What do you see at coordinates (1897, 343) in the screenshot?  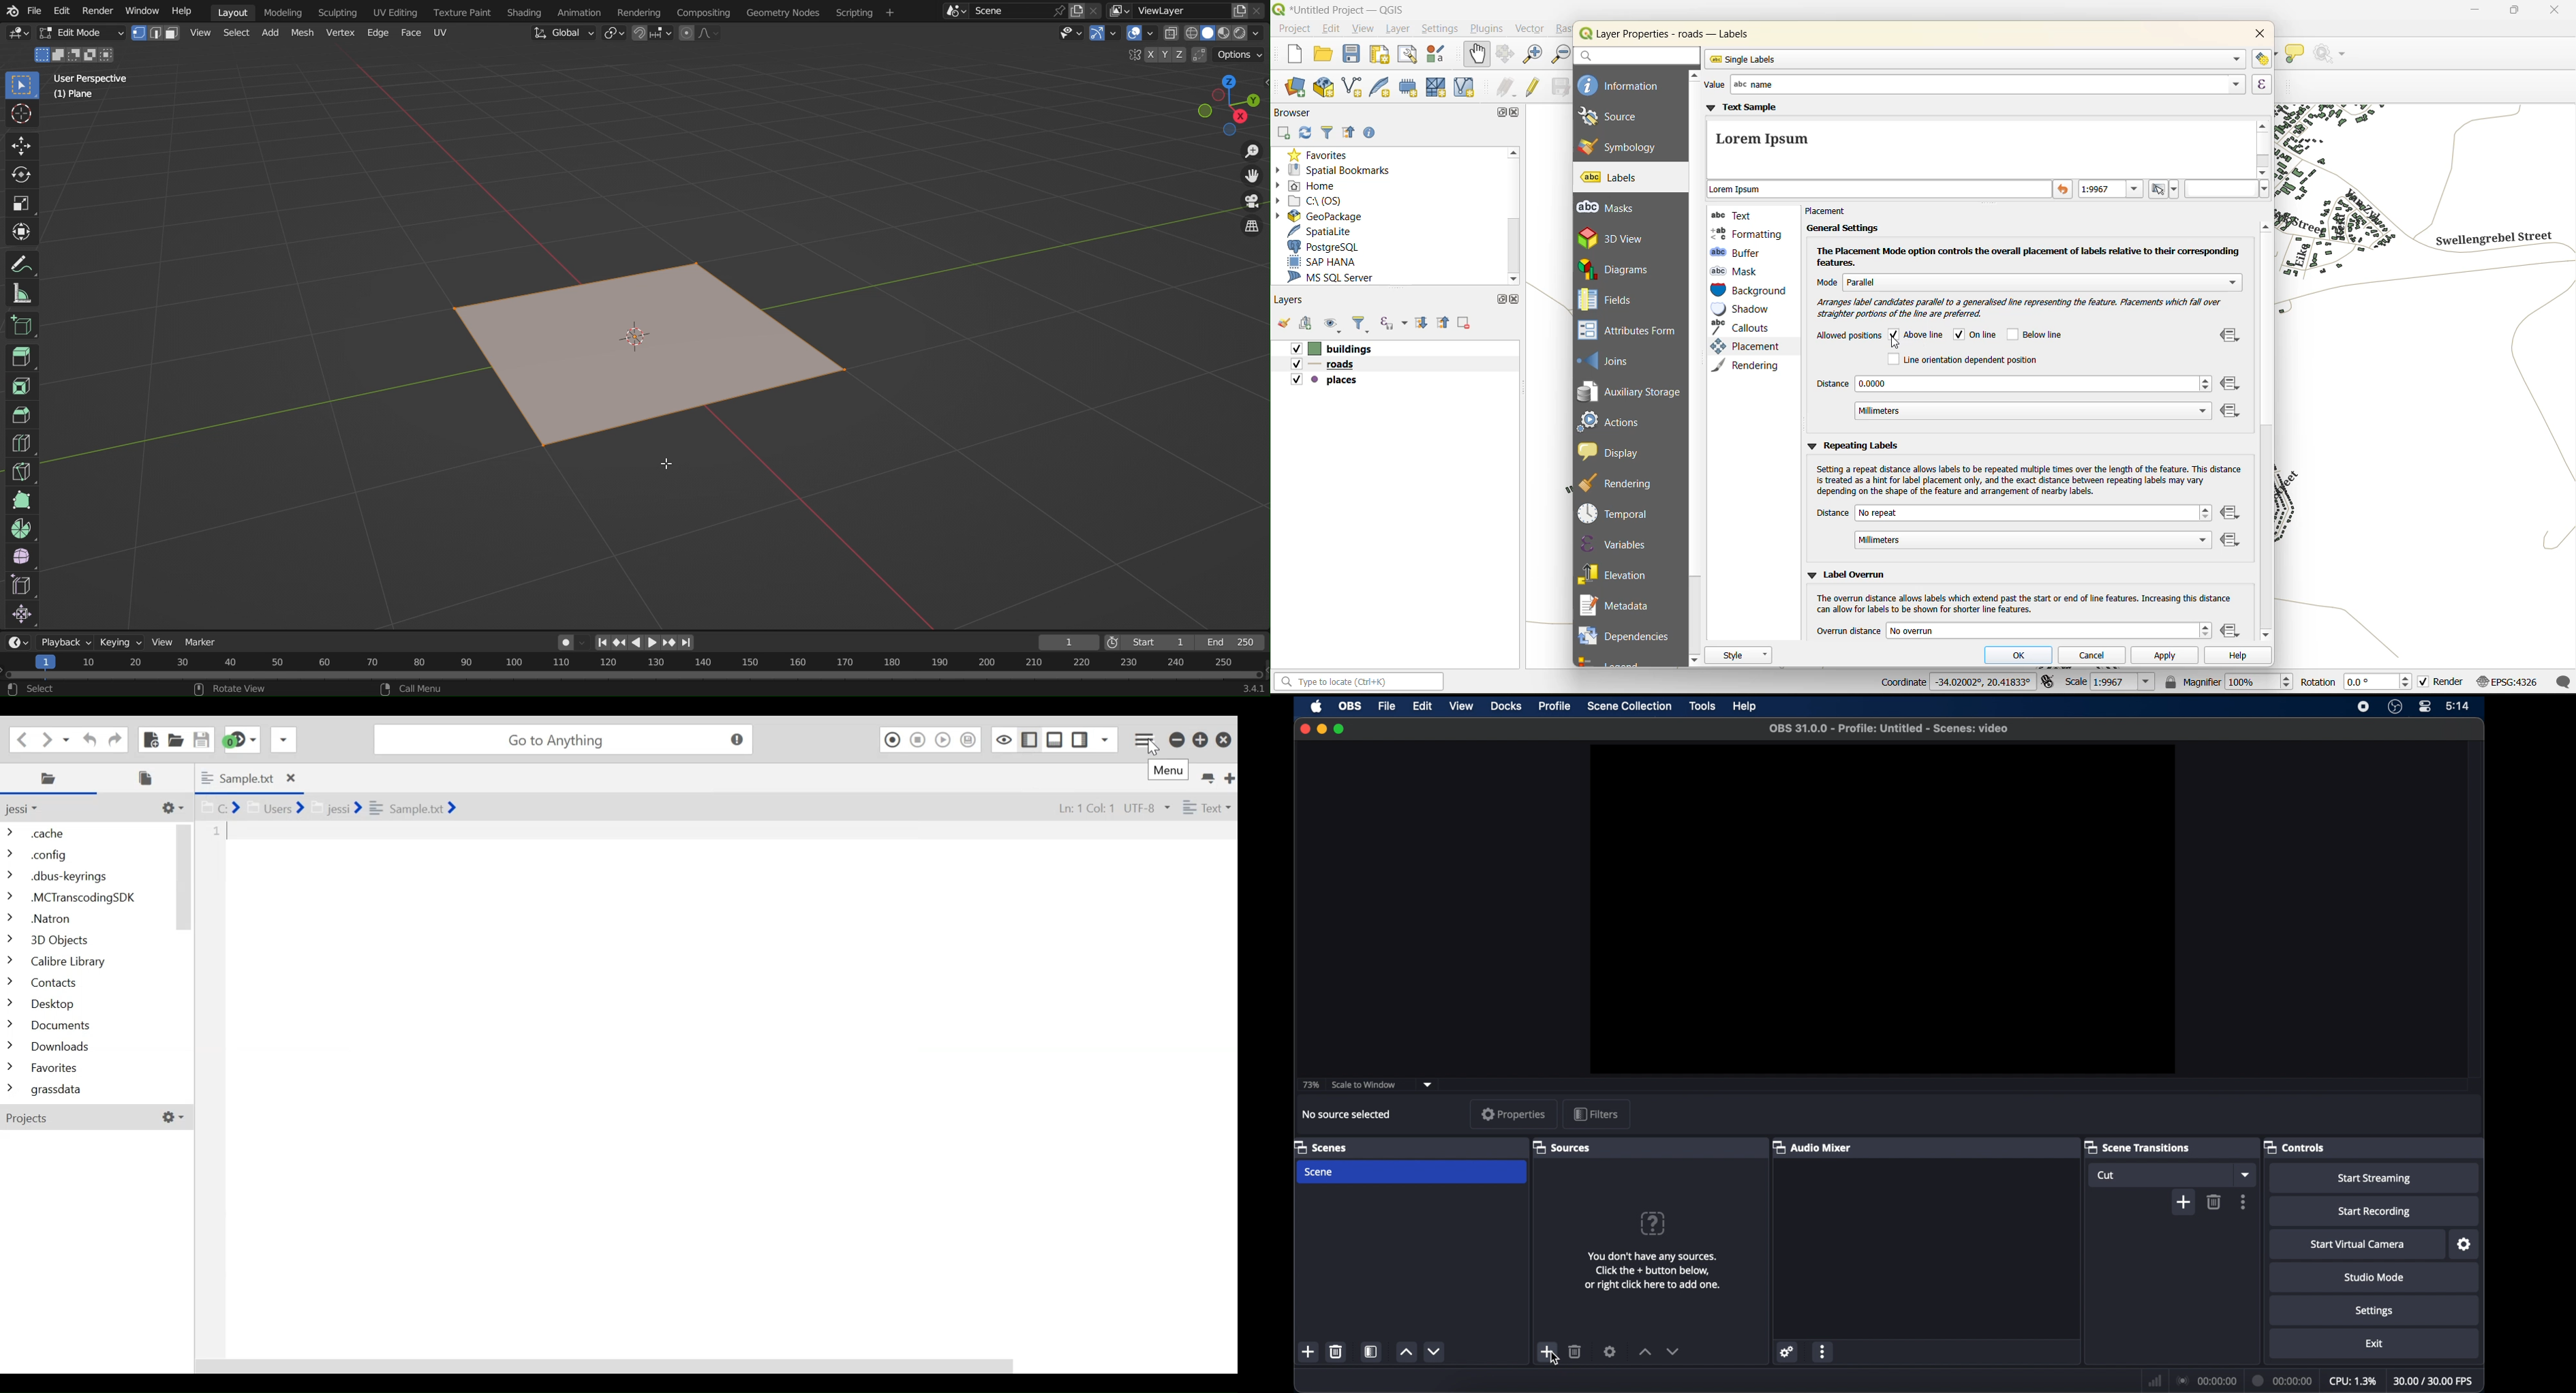 I see `cursor` at bounding box center [1897, 343].